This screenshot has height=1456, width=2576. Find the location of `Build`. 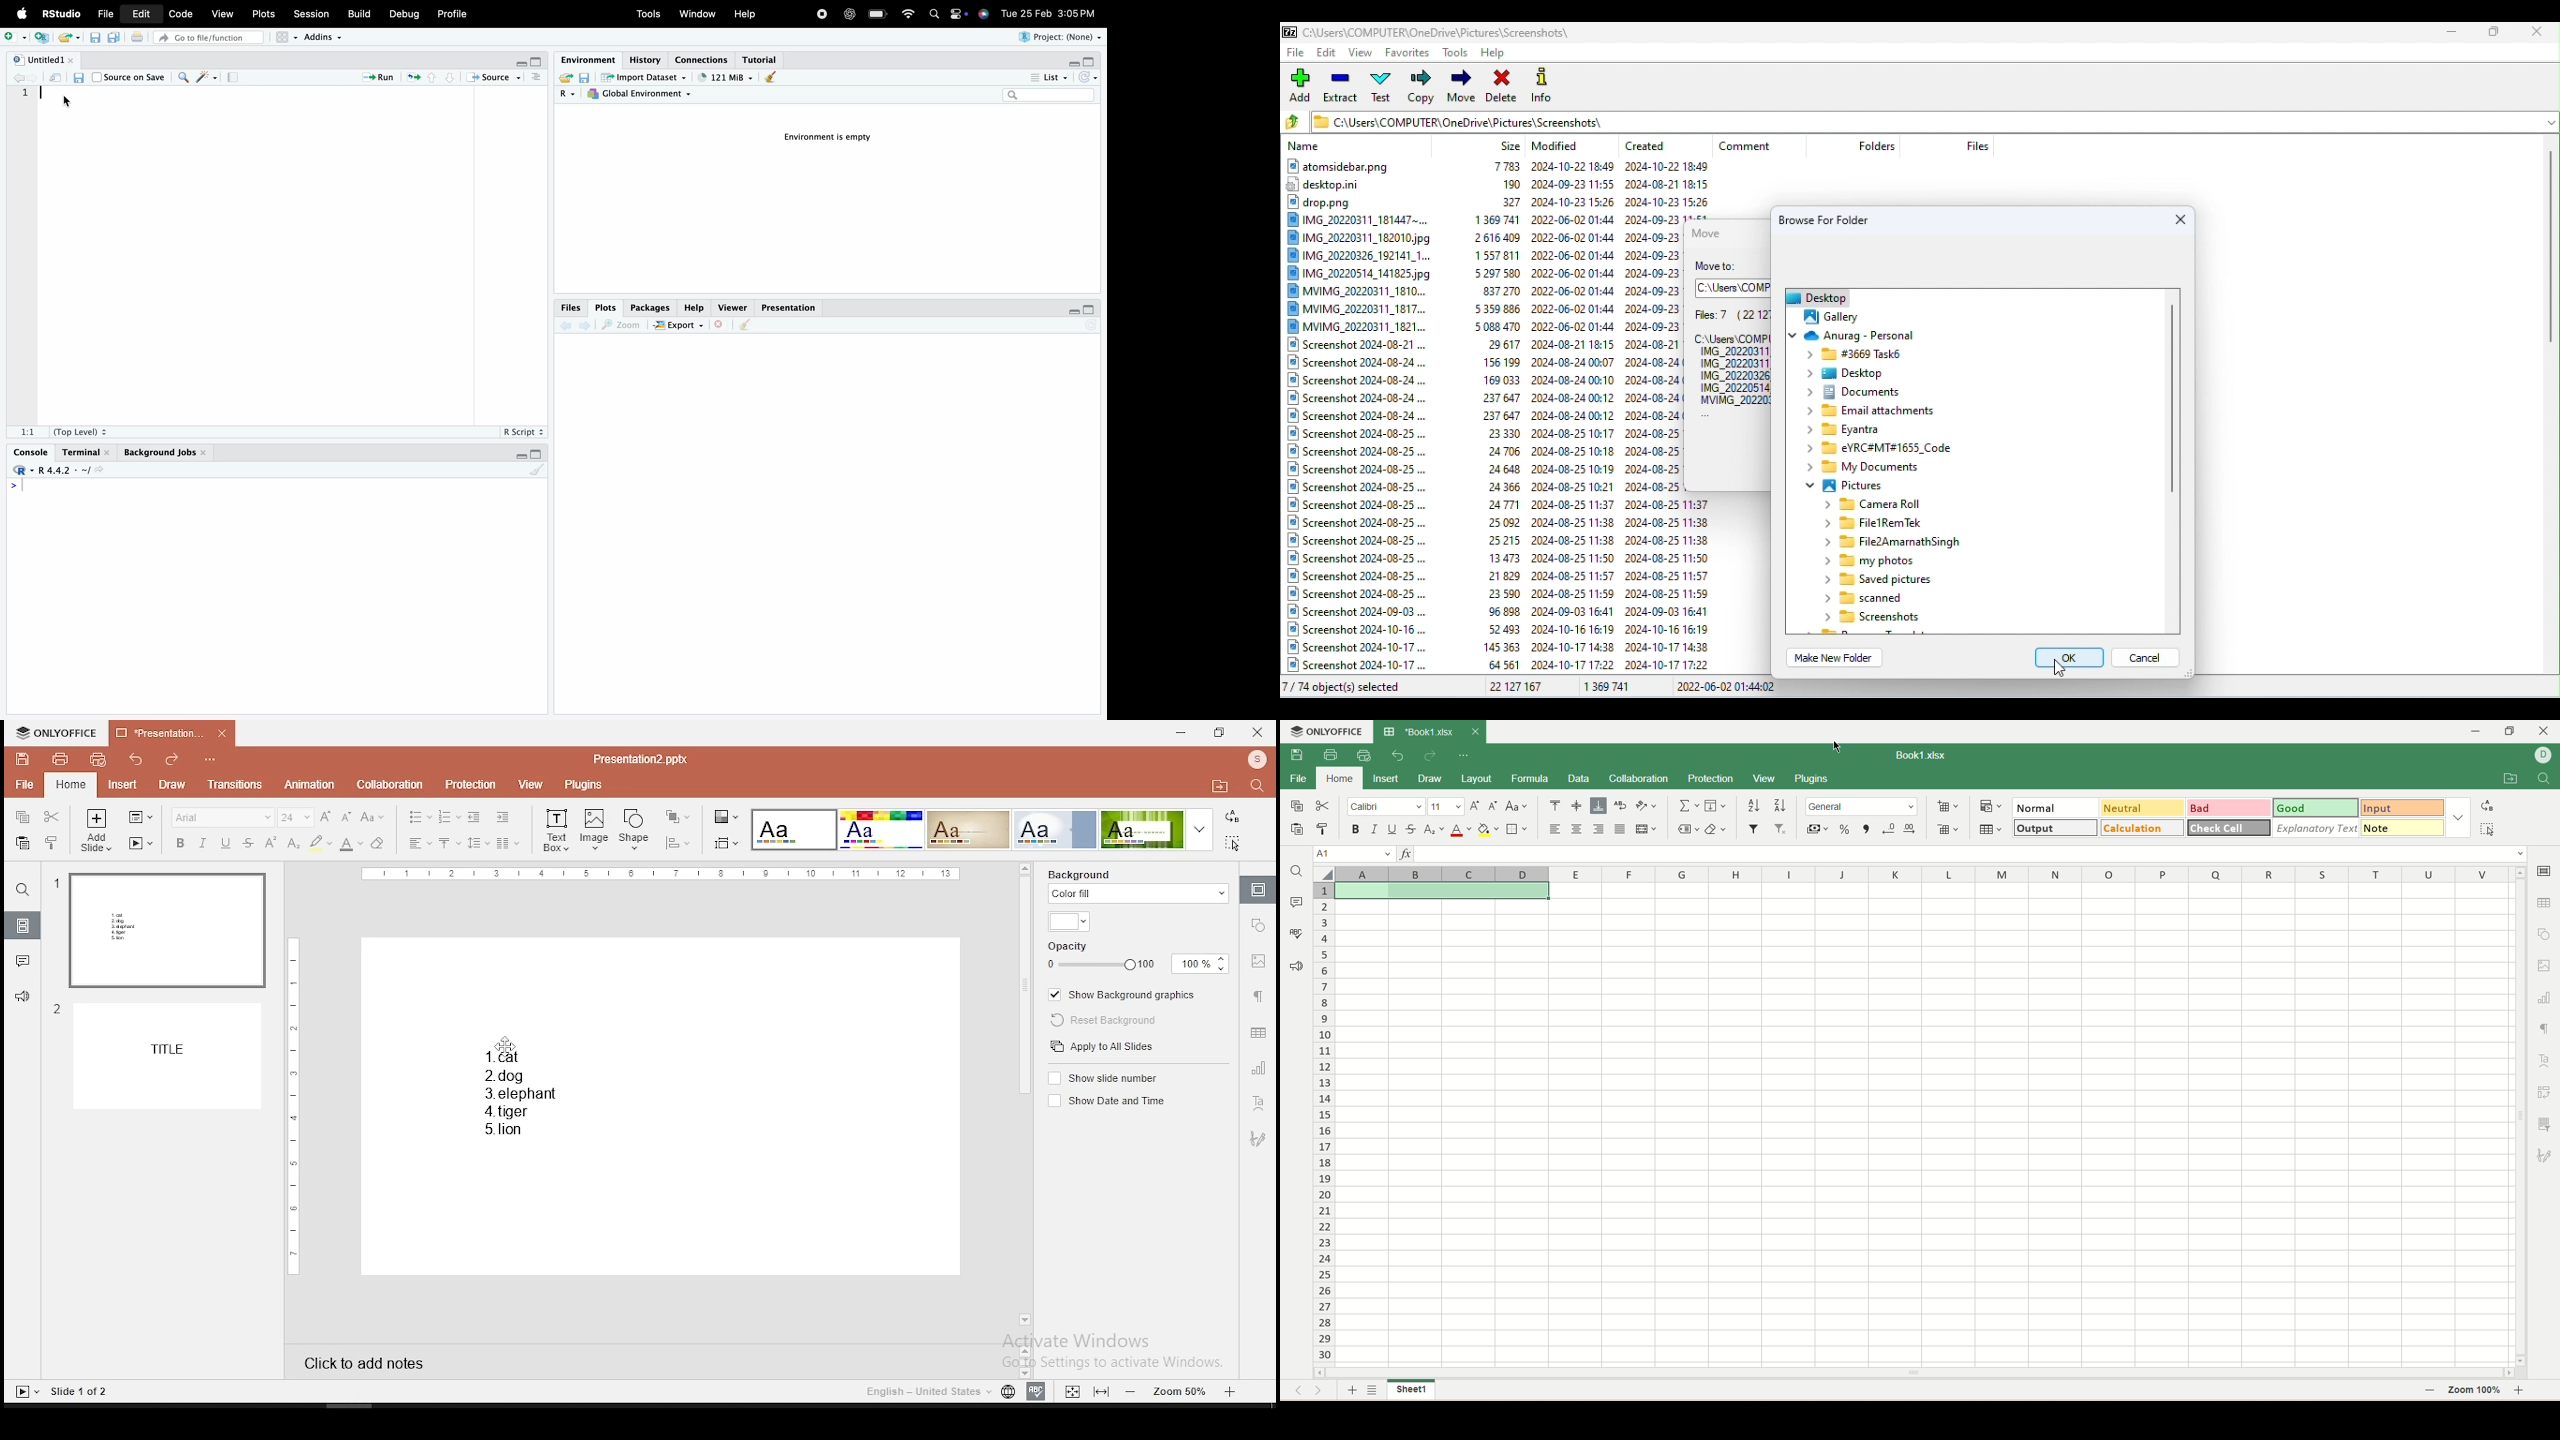

Build is located at coordinates (358, 14).